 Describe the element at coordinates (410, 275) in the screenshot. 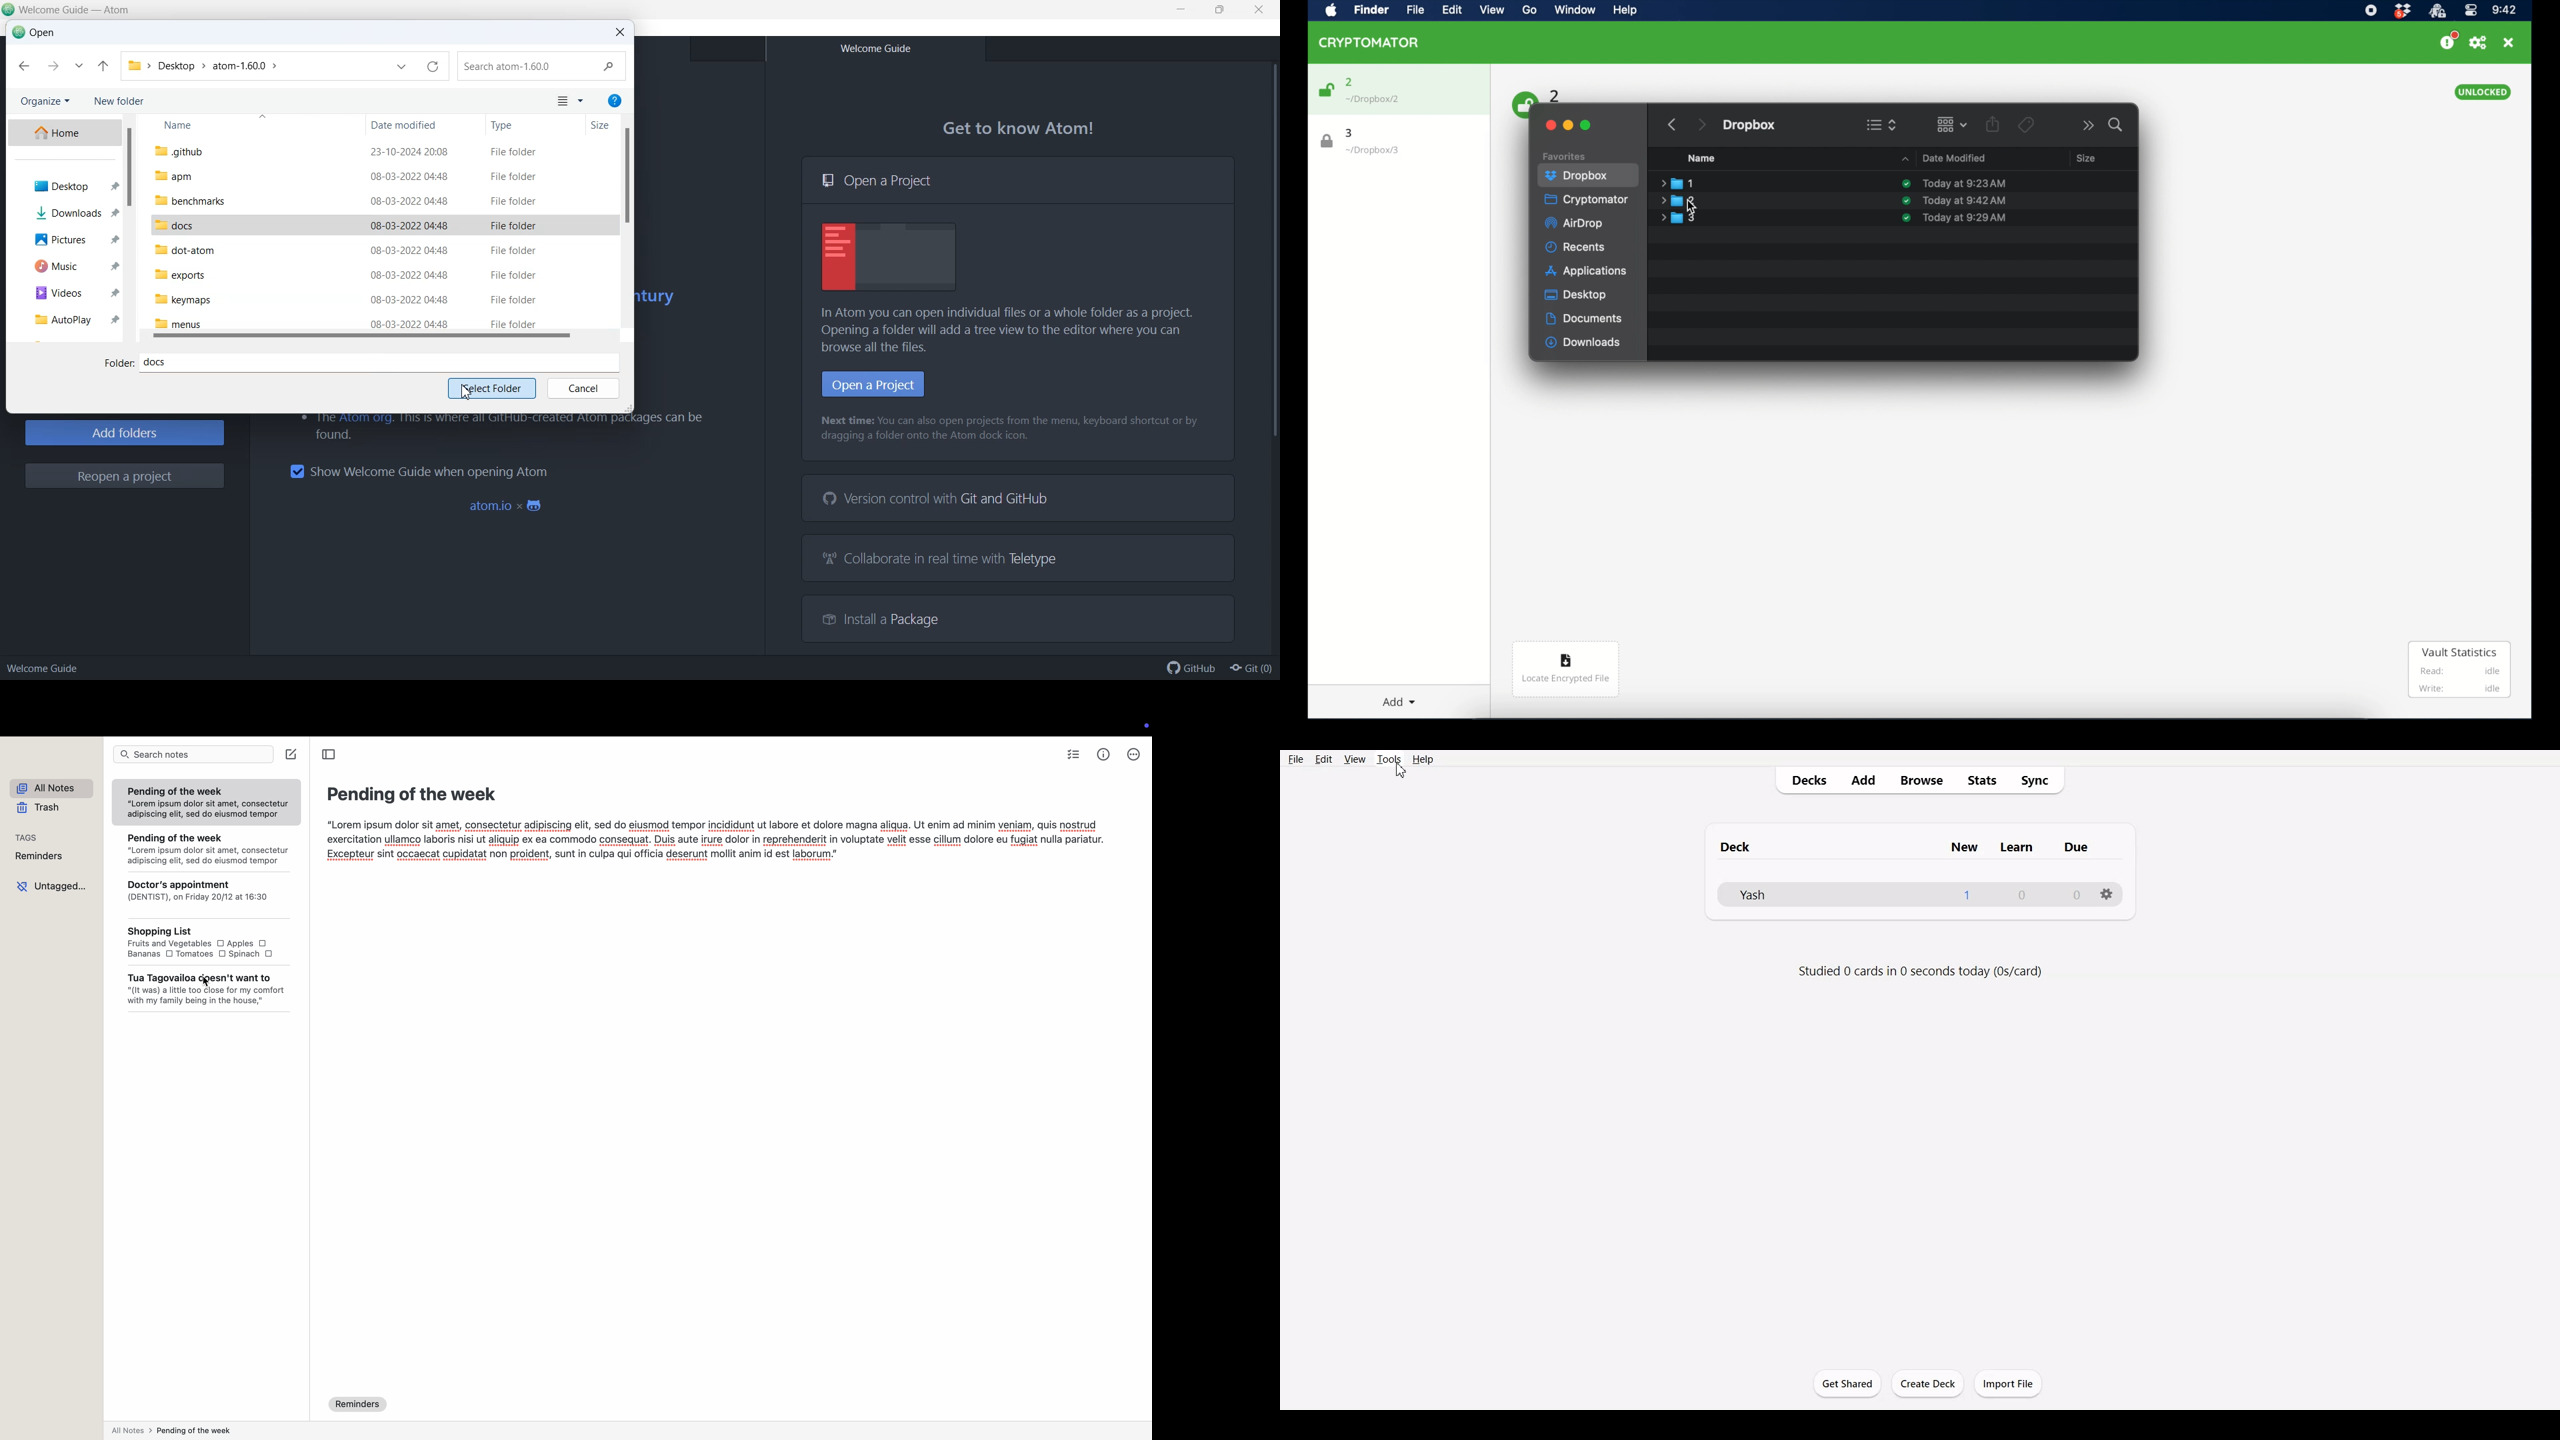

I see `08-03-2022 04:48` at that location.